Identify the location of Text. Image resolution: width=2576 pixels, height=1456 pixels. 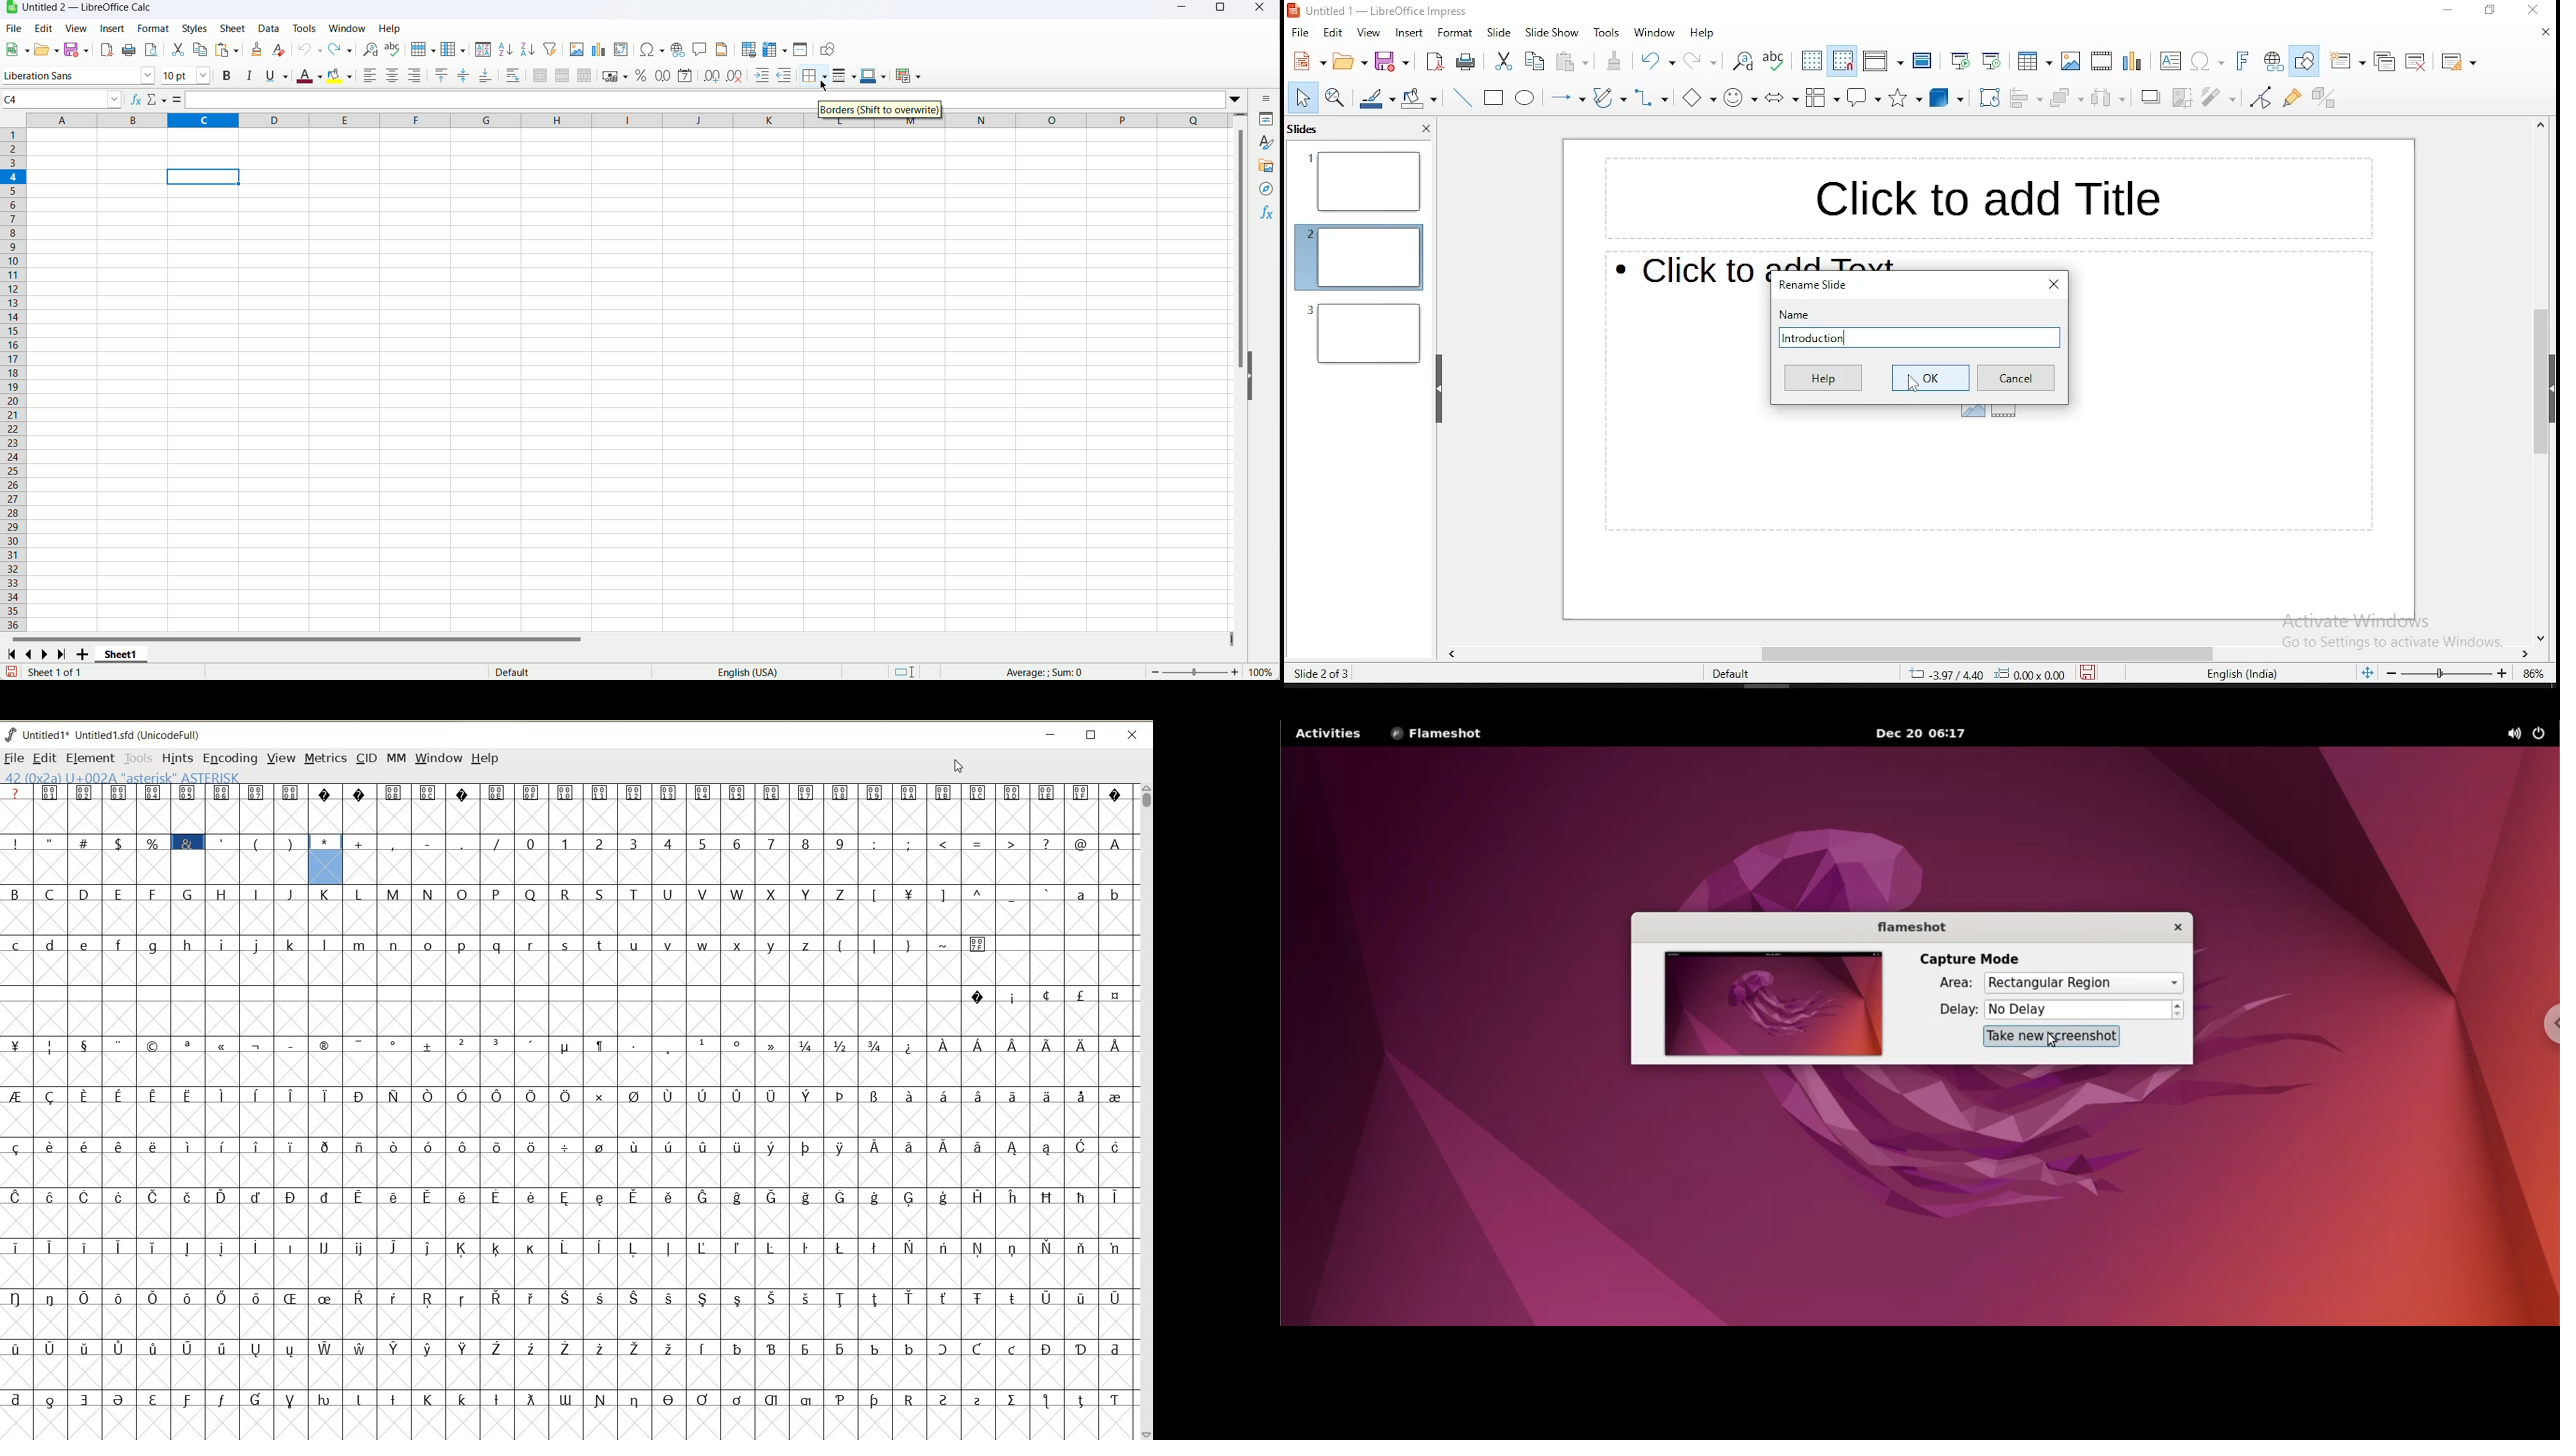
(54, 672).